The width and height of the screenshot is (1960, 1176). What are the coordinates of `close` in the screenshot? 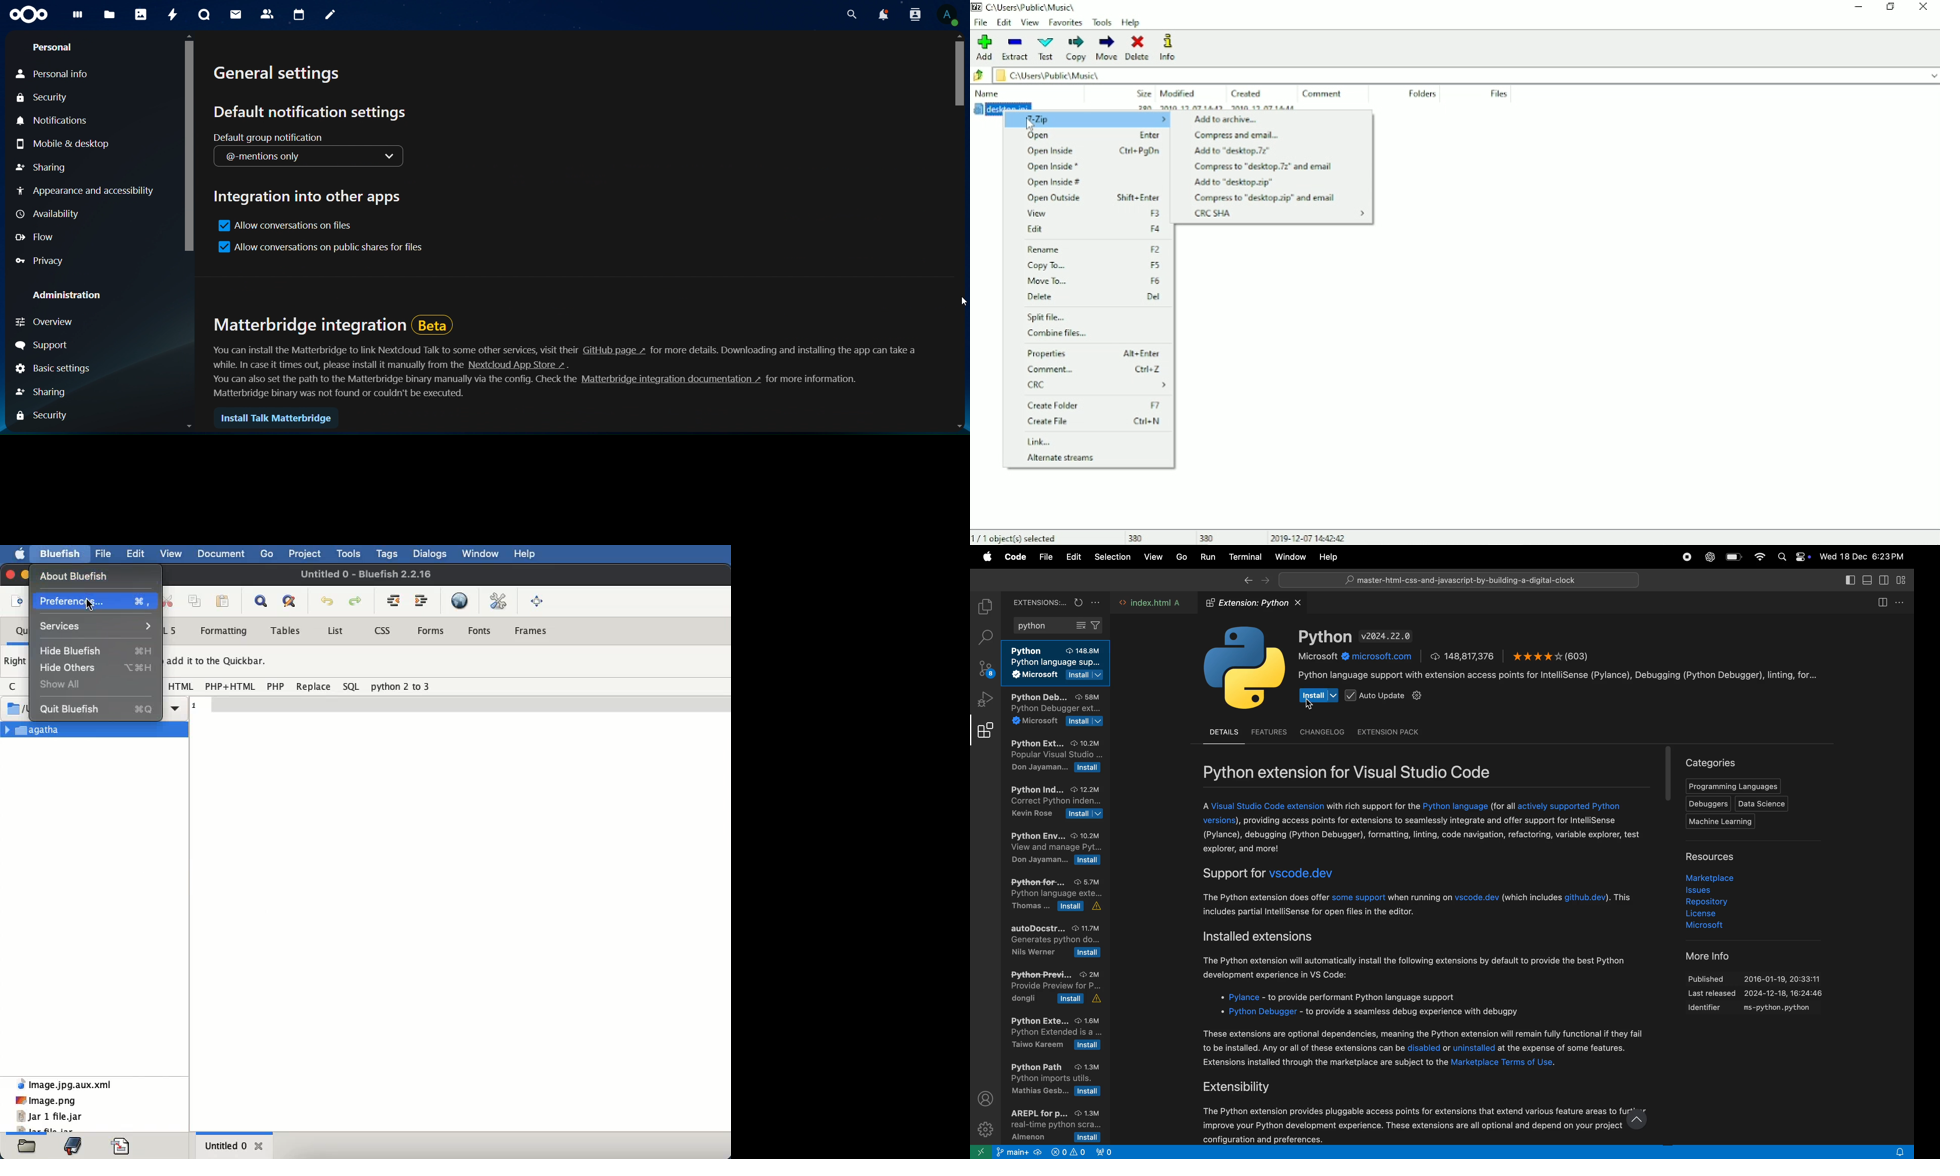 It's located at (260, 1146).